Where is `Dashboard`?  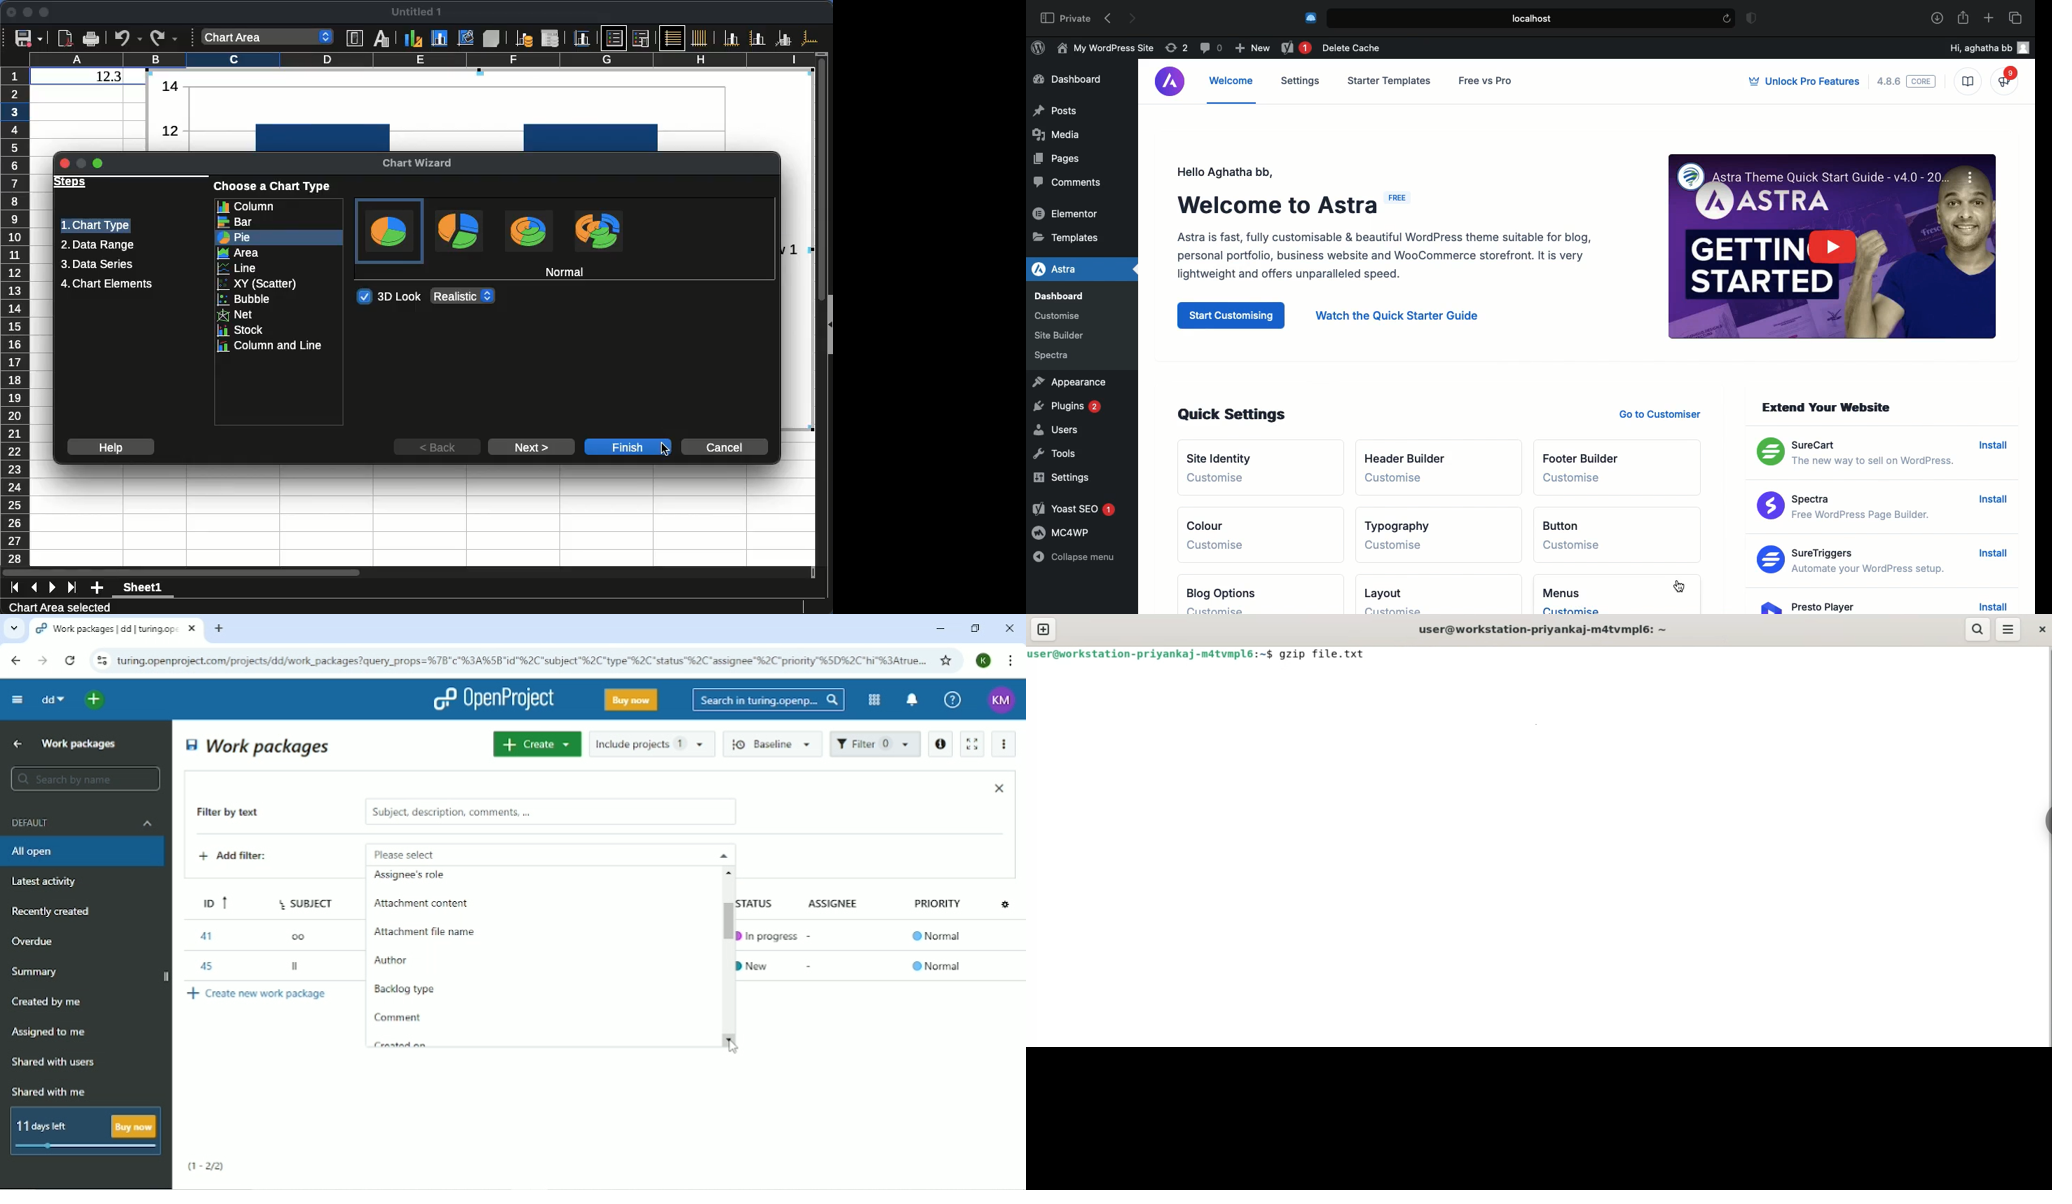
Dashboard is located at coordinates (1071, 80).